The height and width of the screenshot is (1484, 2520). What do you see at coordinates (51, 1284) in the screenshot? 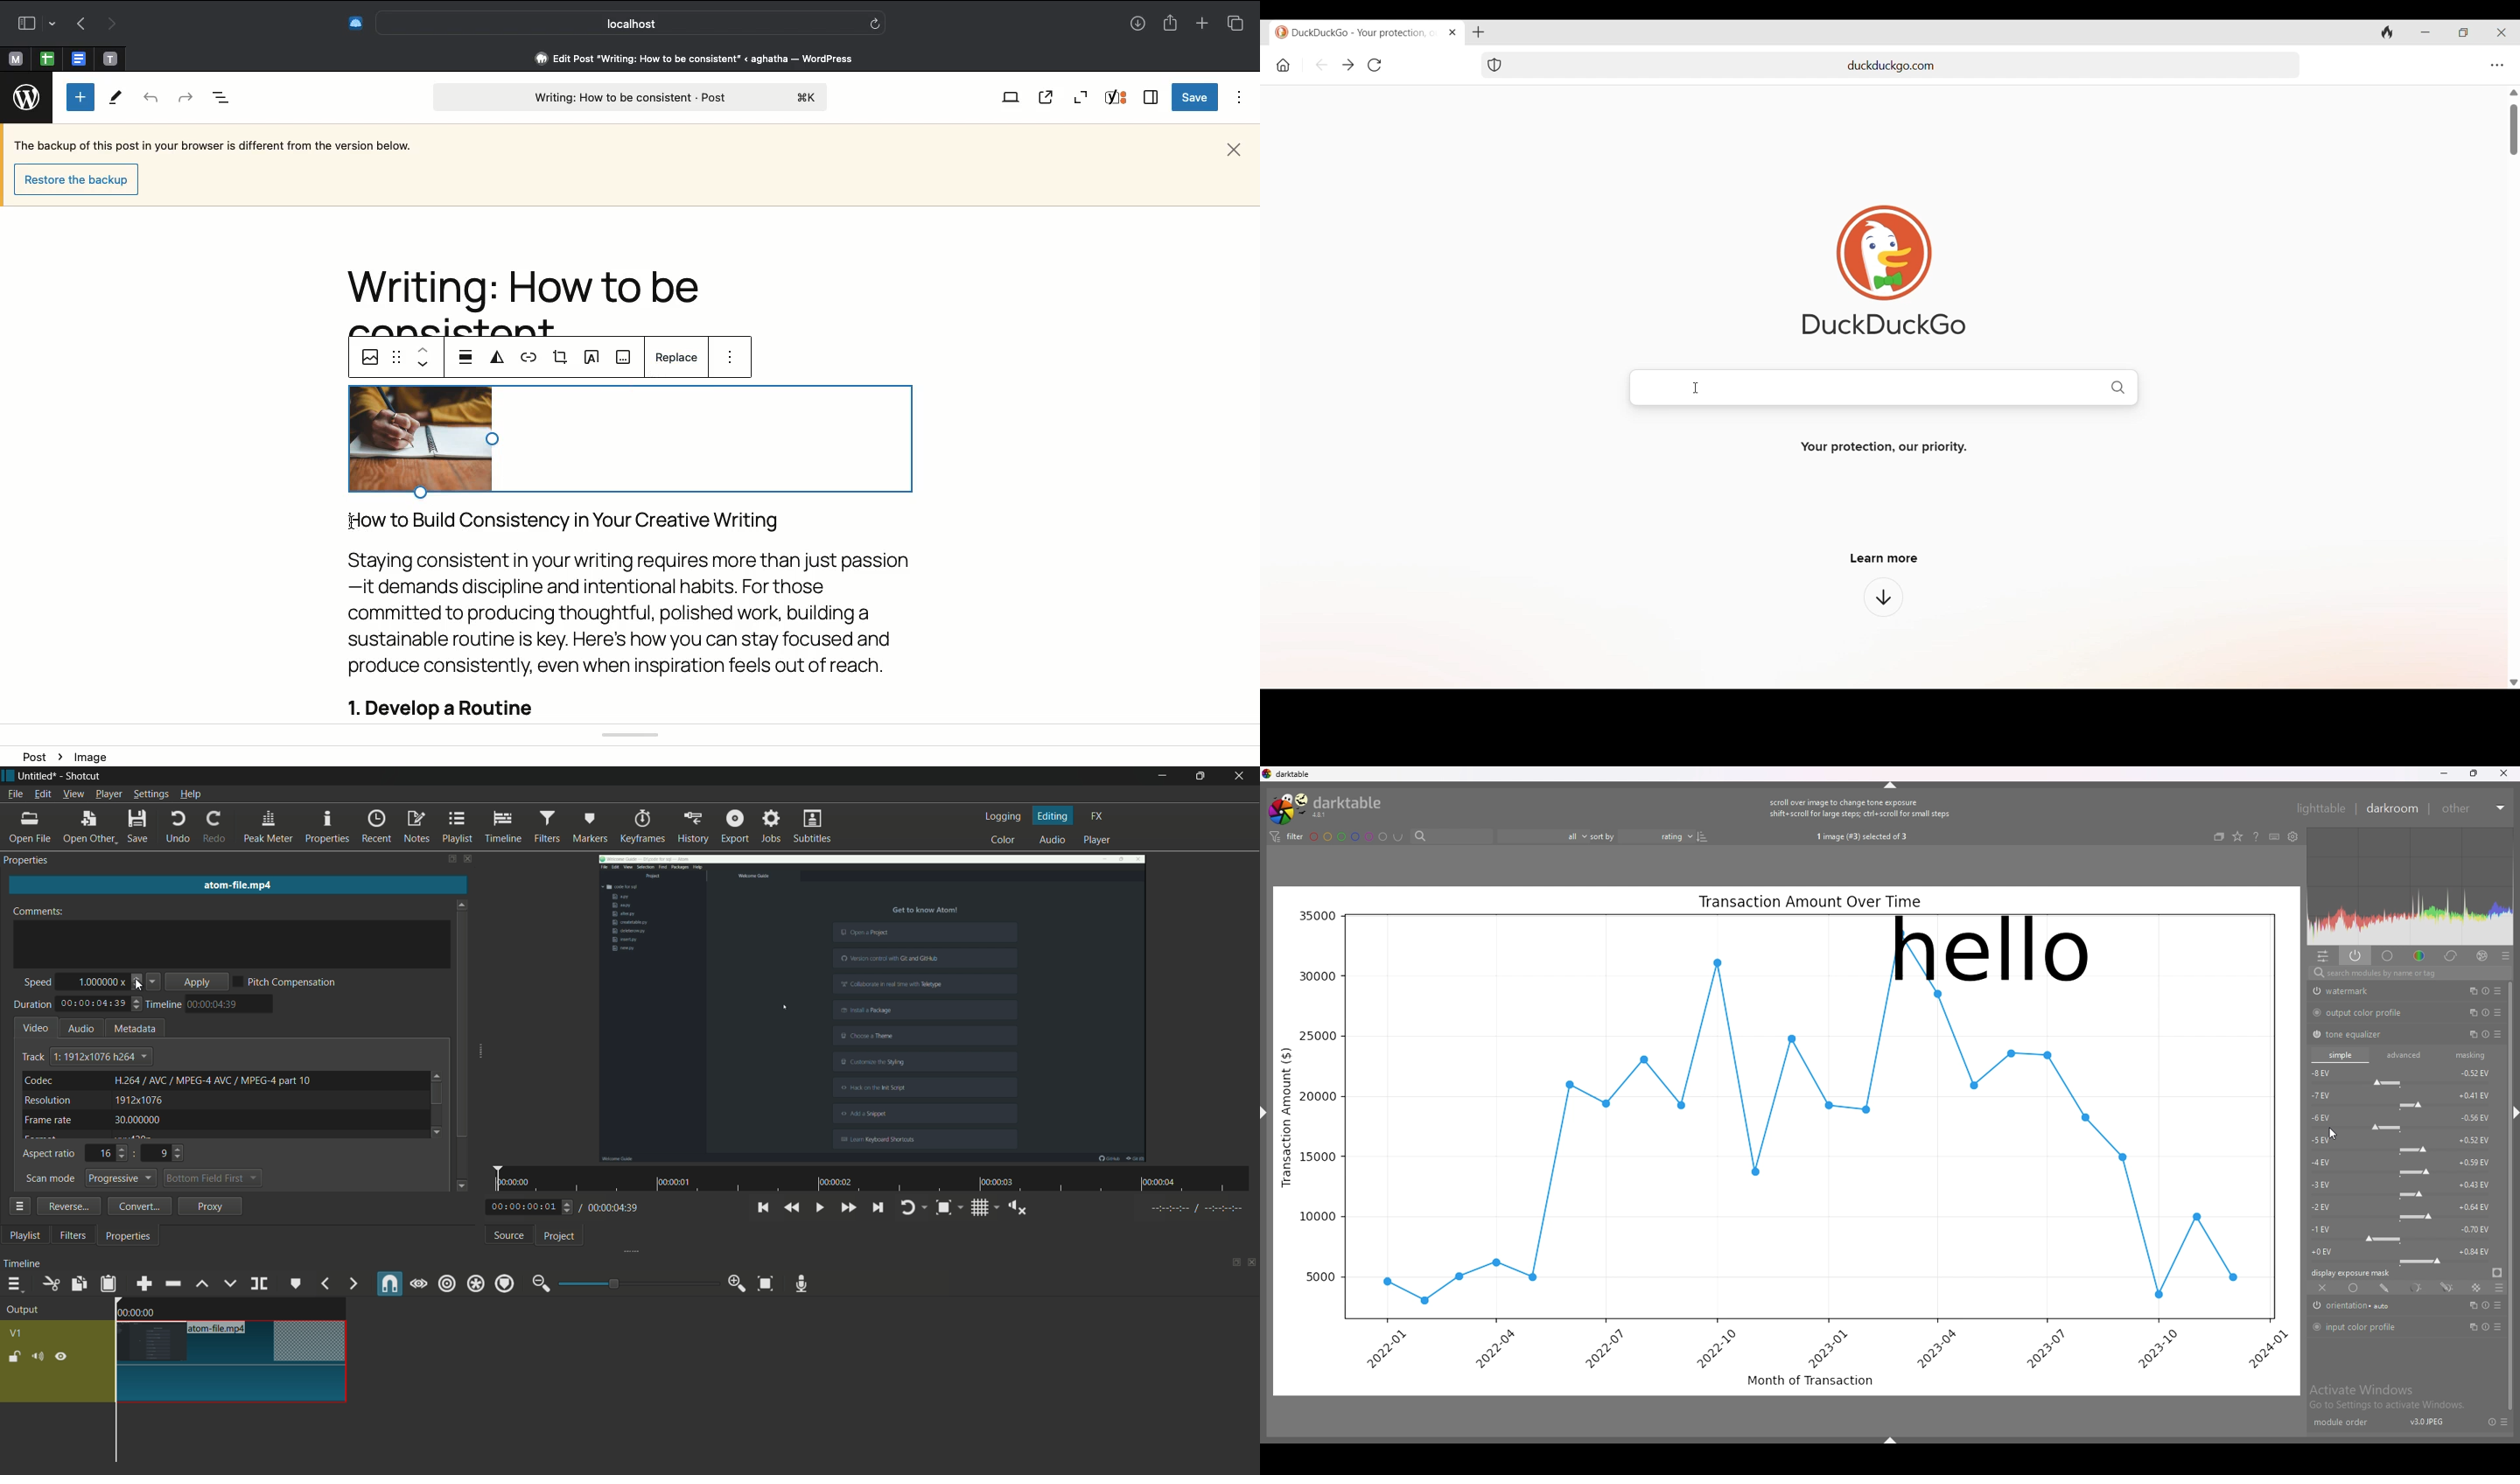
I see `cut` at bounding box center [51, 1284].